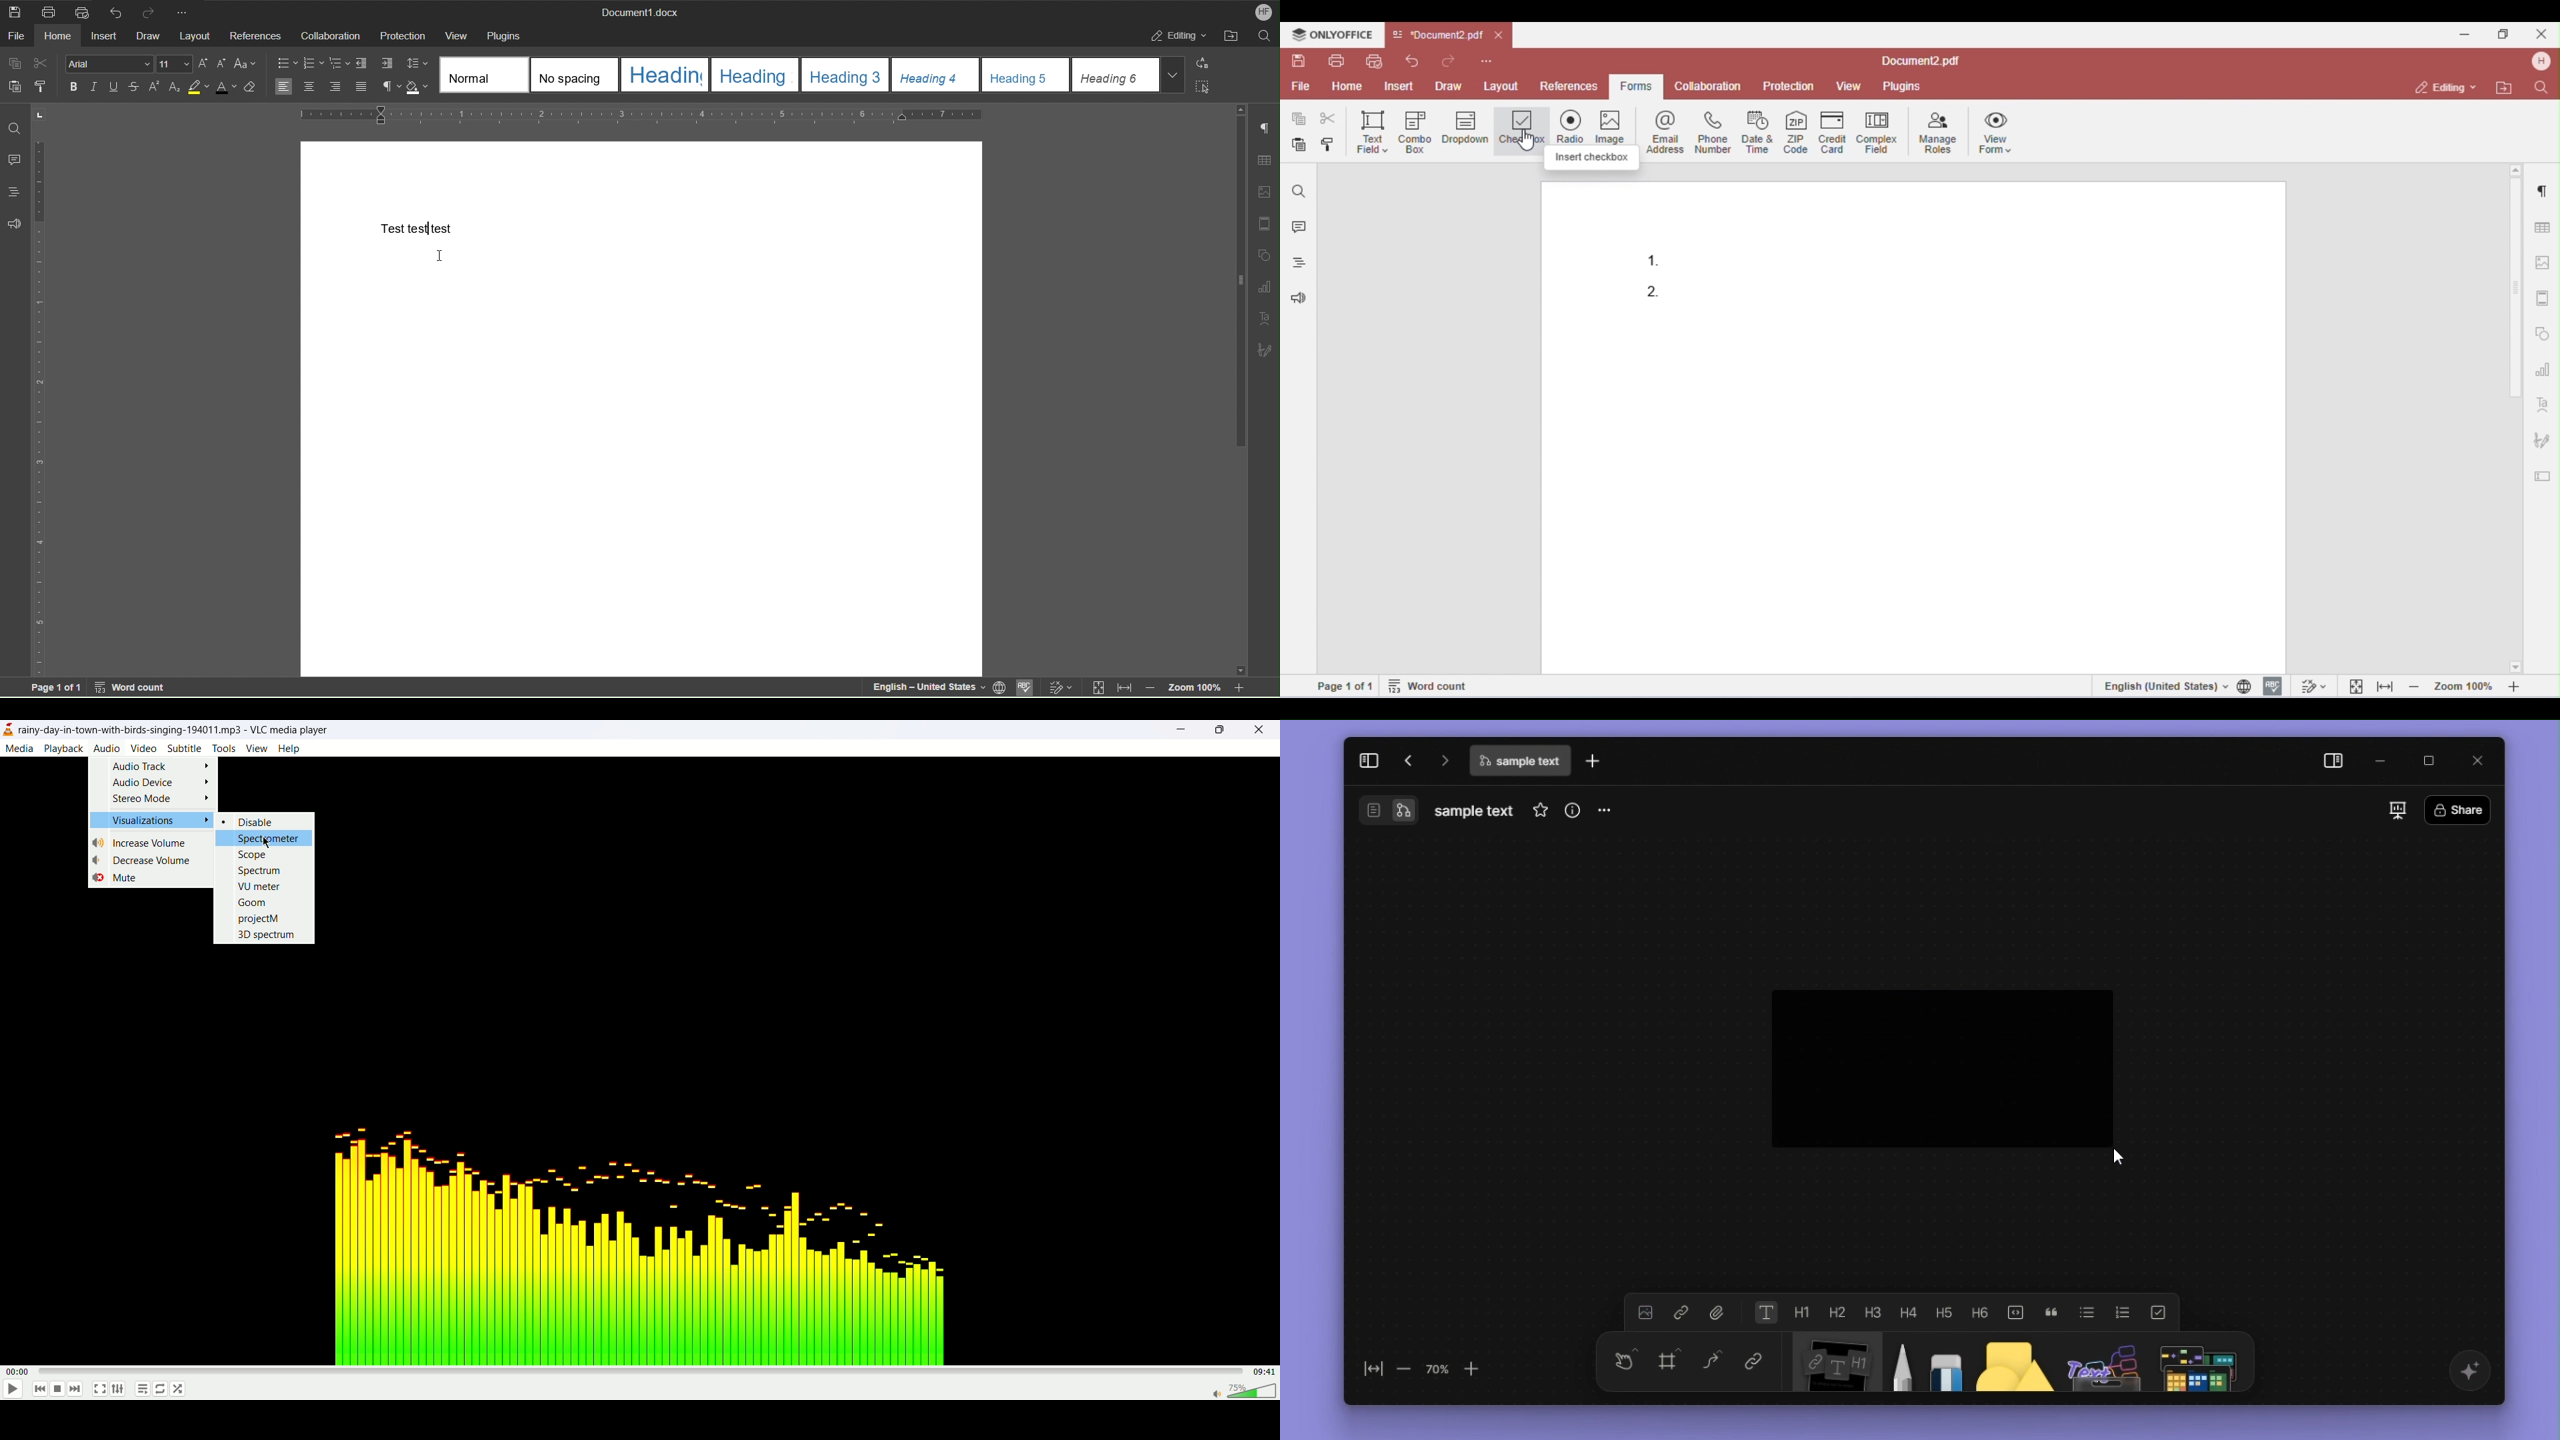 This screenshot has width=2576, height=1456. I want to click on Home, so click(62, 35).